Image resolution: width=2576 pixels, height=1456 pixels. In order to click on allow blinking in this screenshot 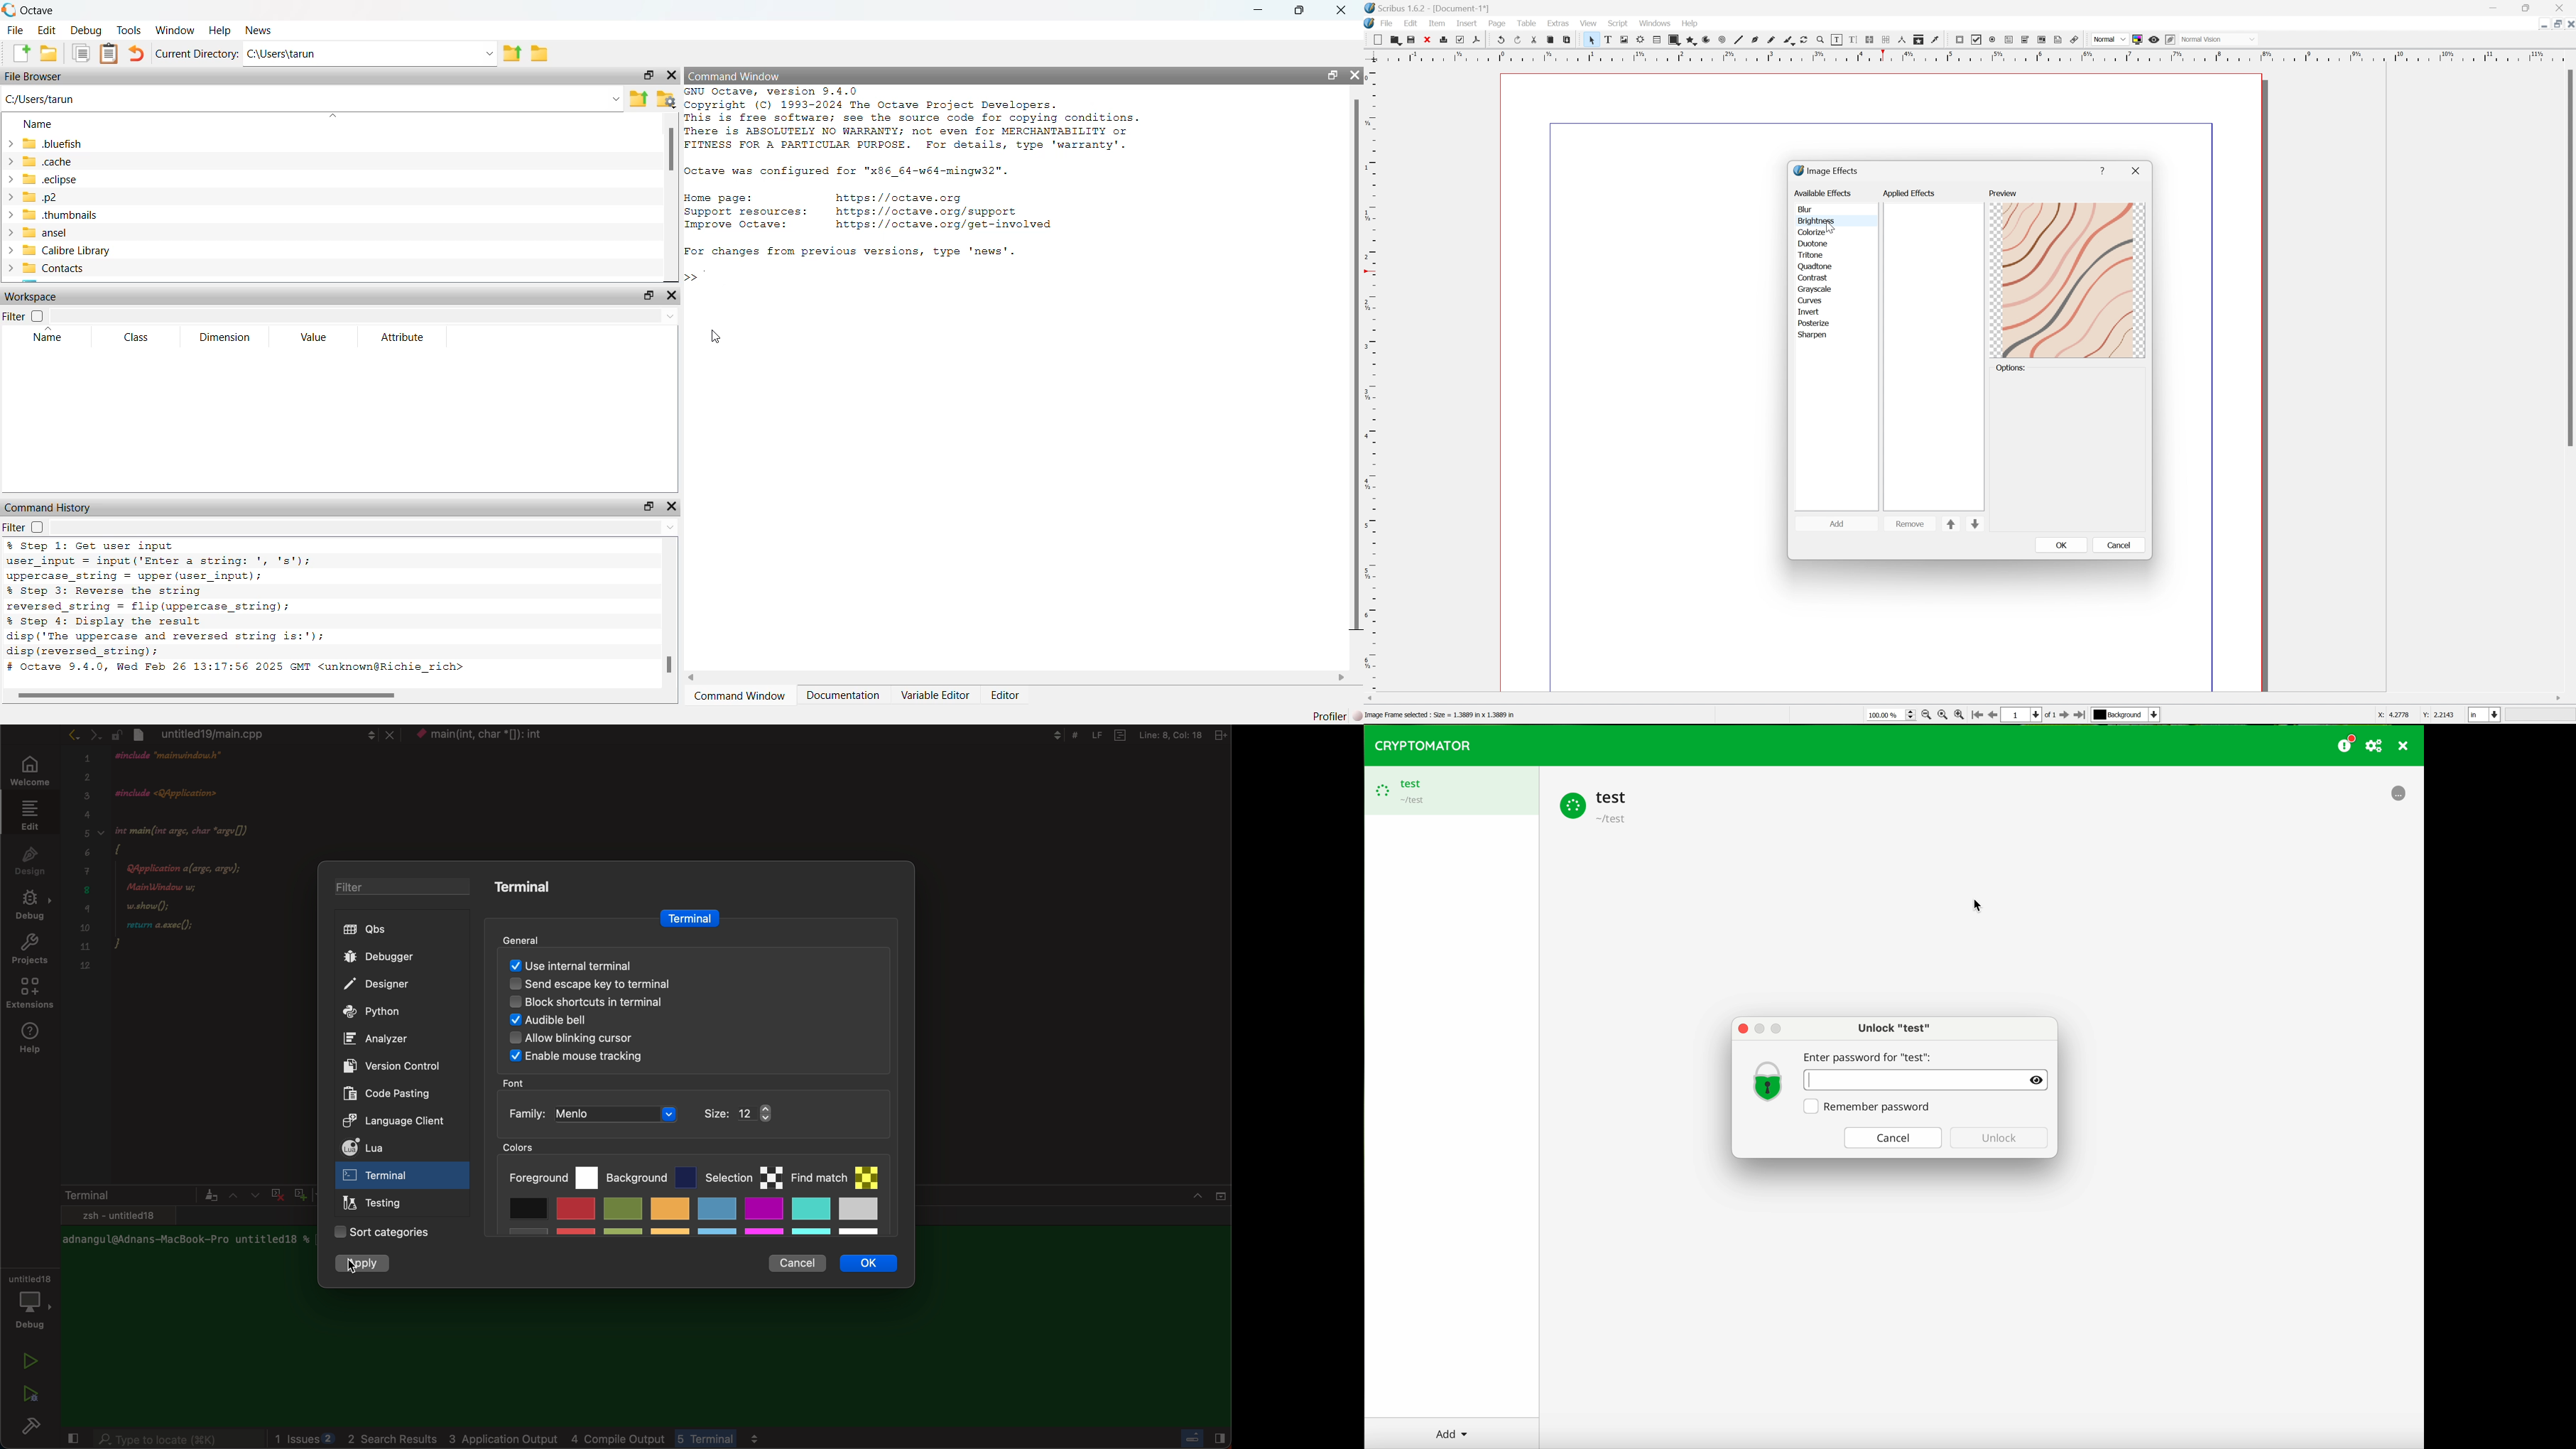, I will do `click(651, 1041)`.